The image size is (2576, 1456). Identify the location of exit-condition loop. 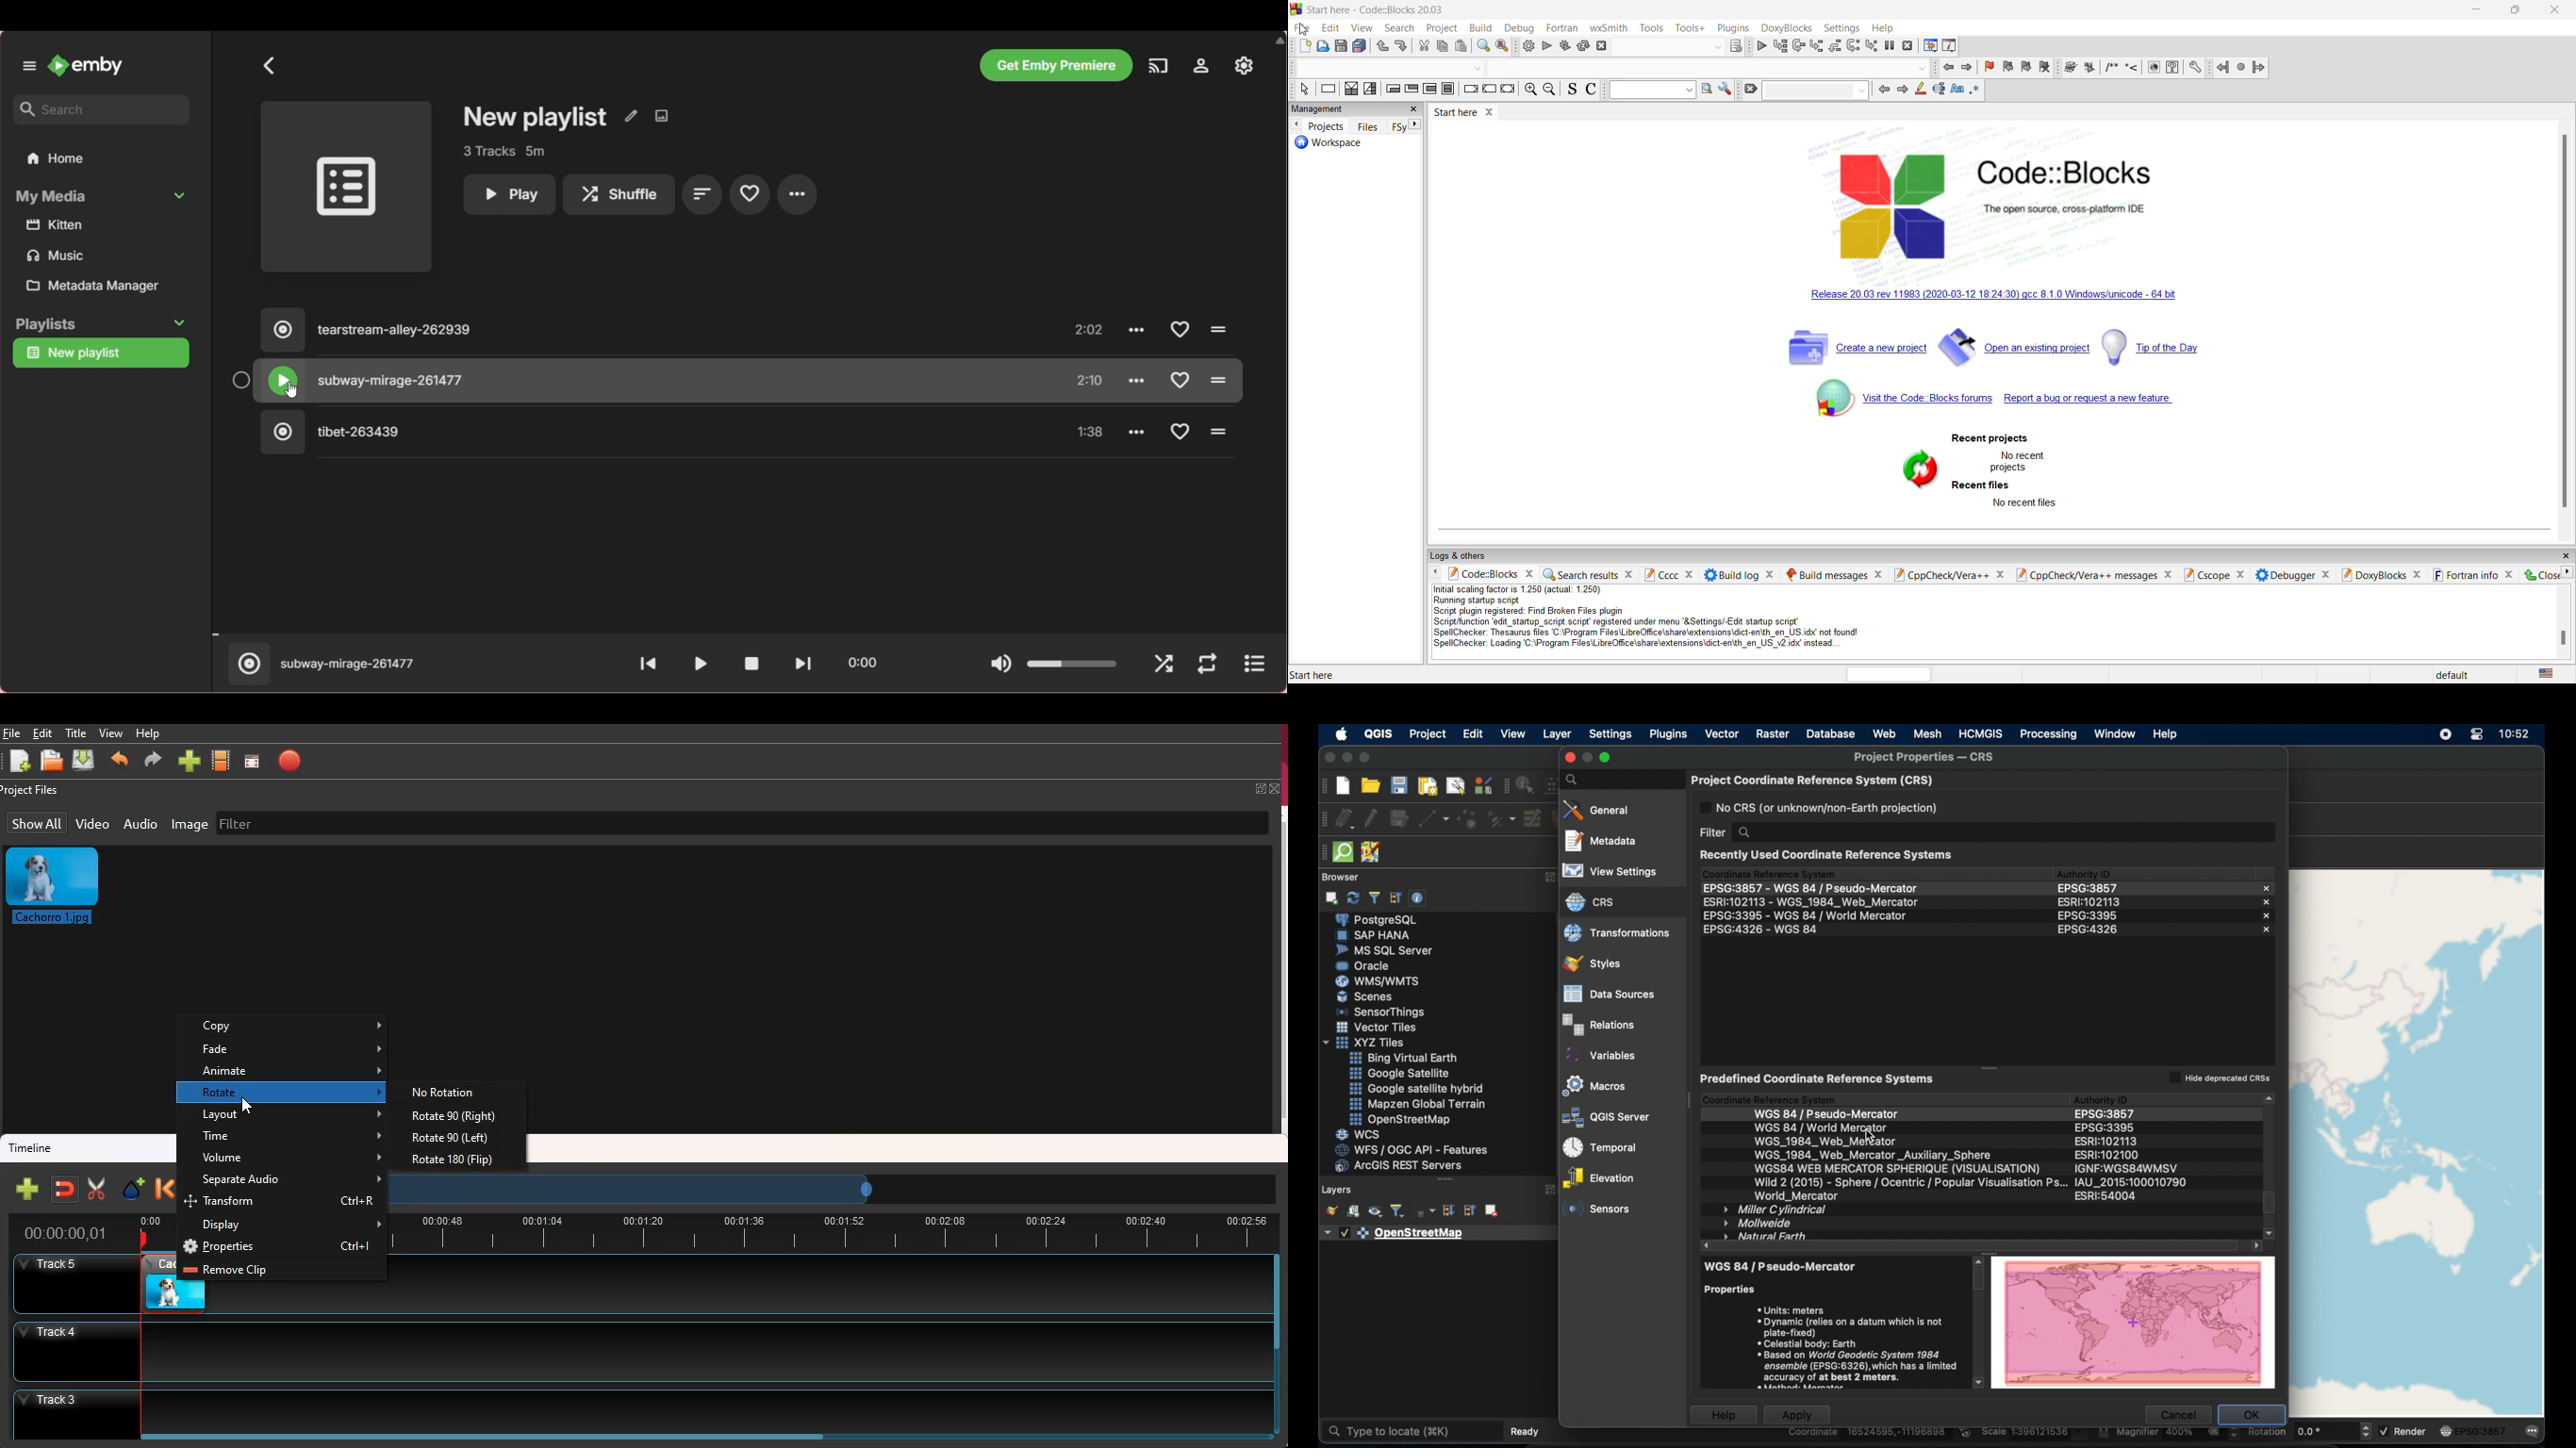
(1411, 89).